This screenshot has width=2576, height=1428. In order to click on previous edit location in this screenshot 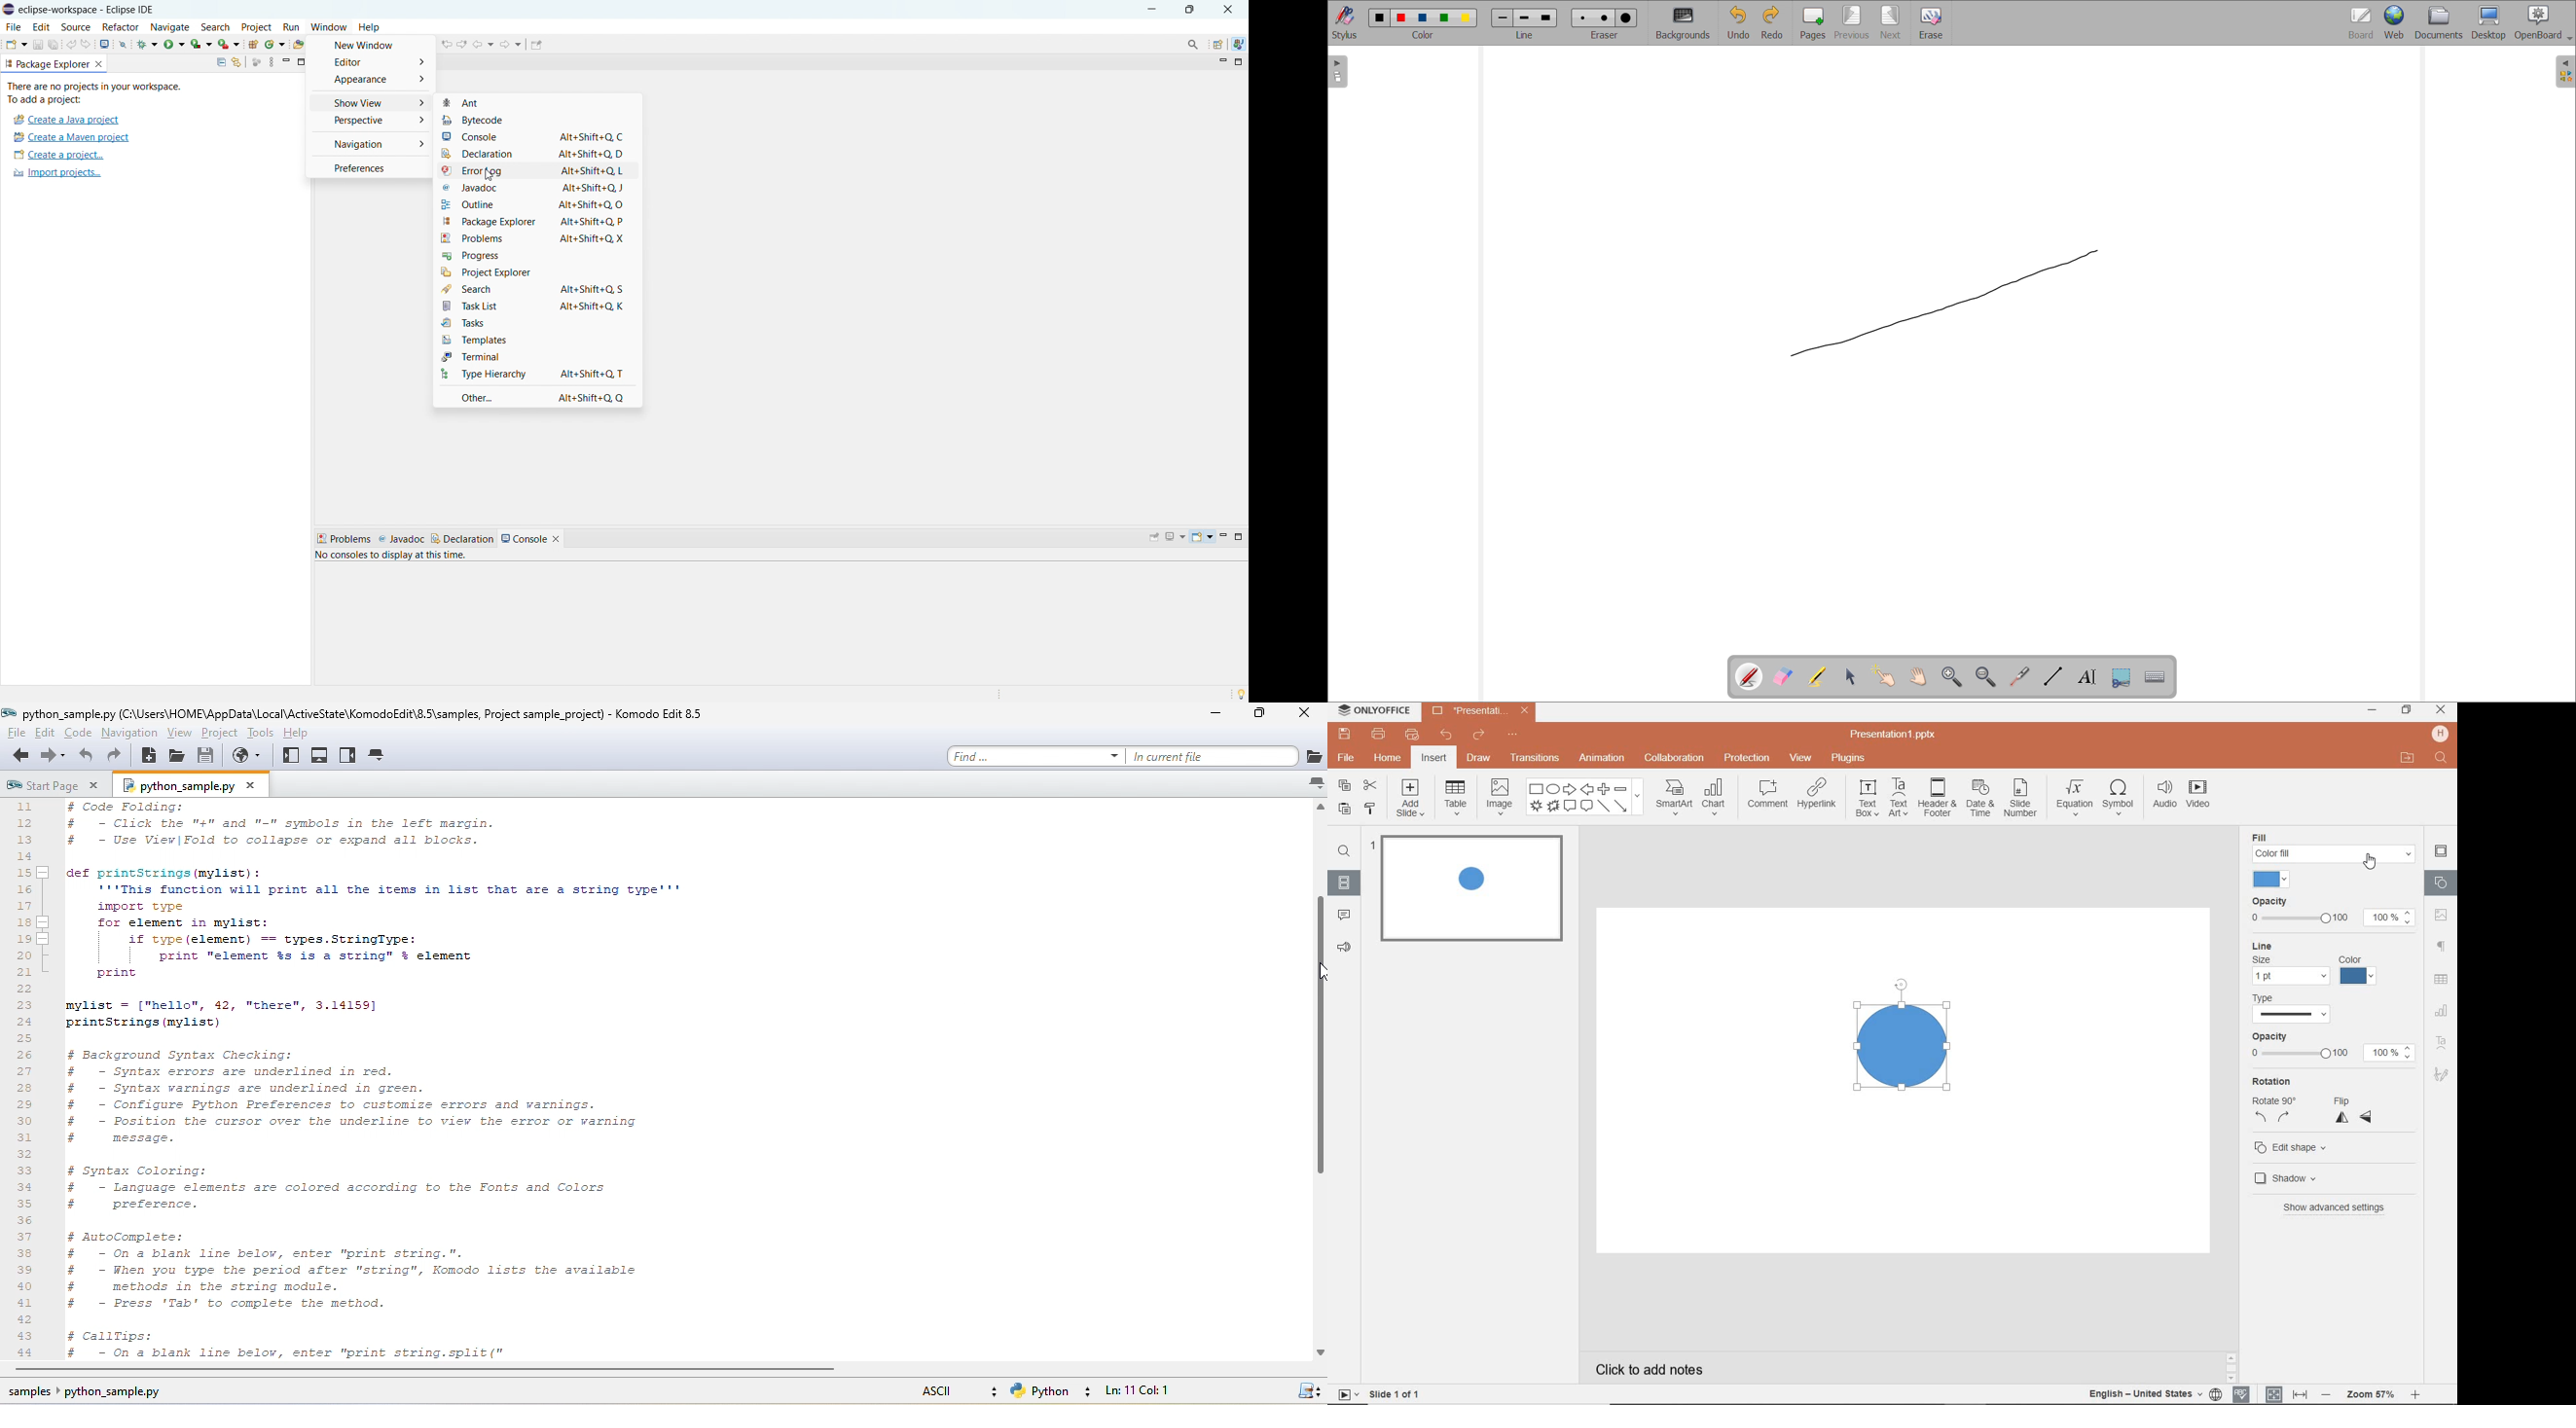, I will do `click(447, 44)`.